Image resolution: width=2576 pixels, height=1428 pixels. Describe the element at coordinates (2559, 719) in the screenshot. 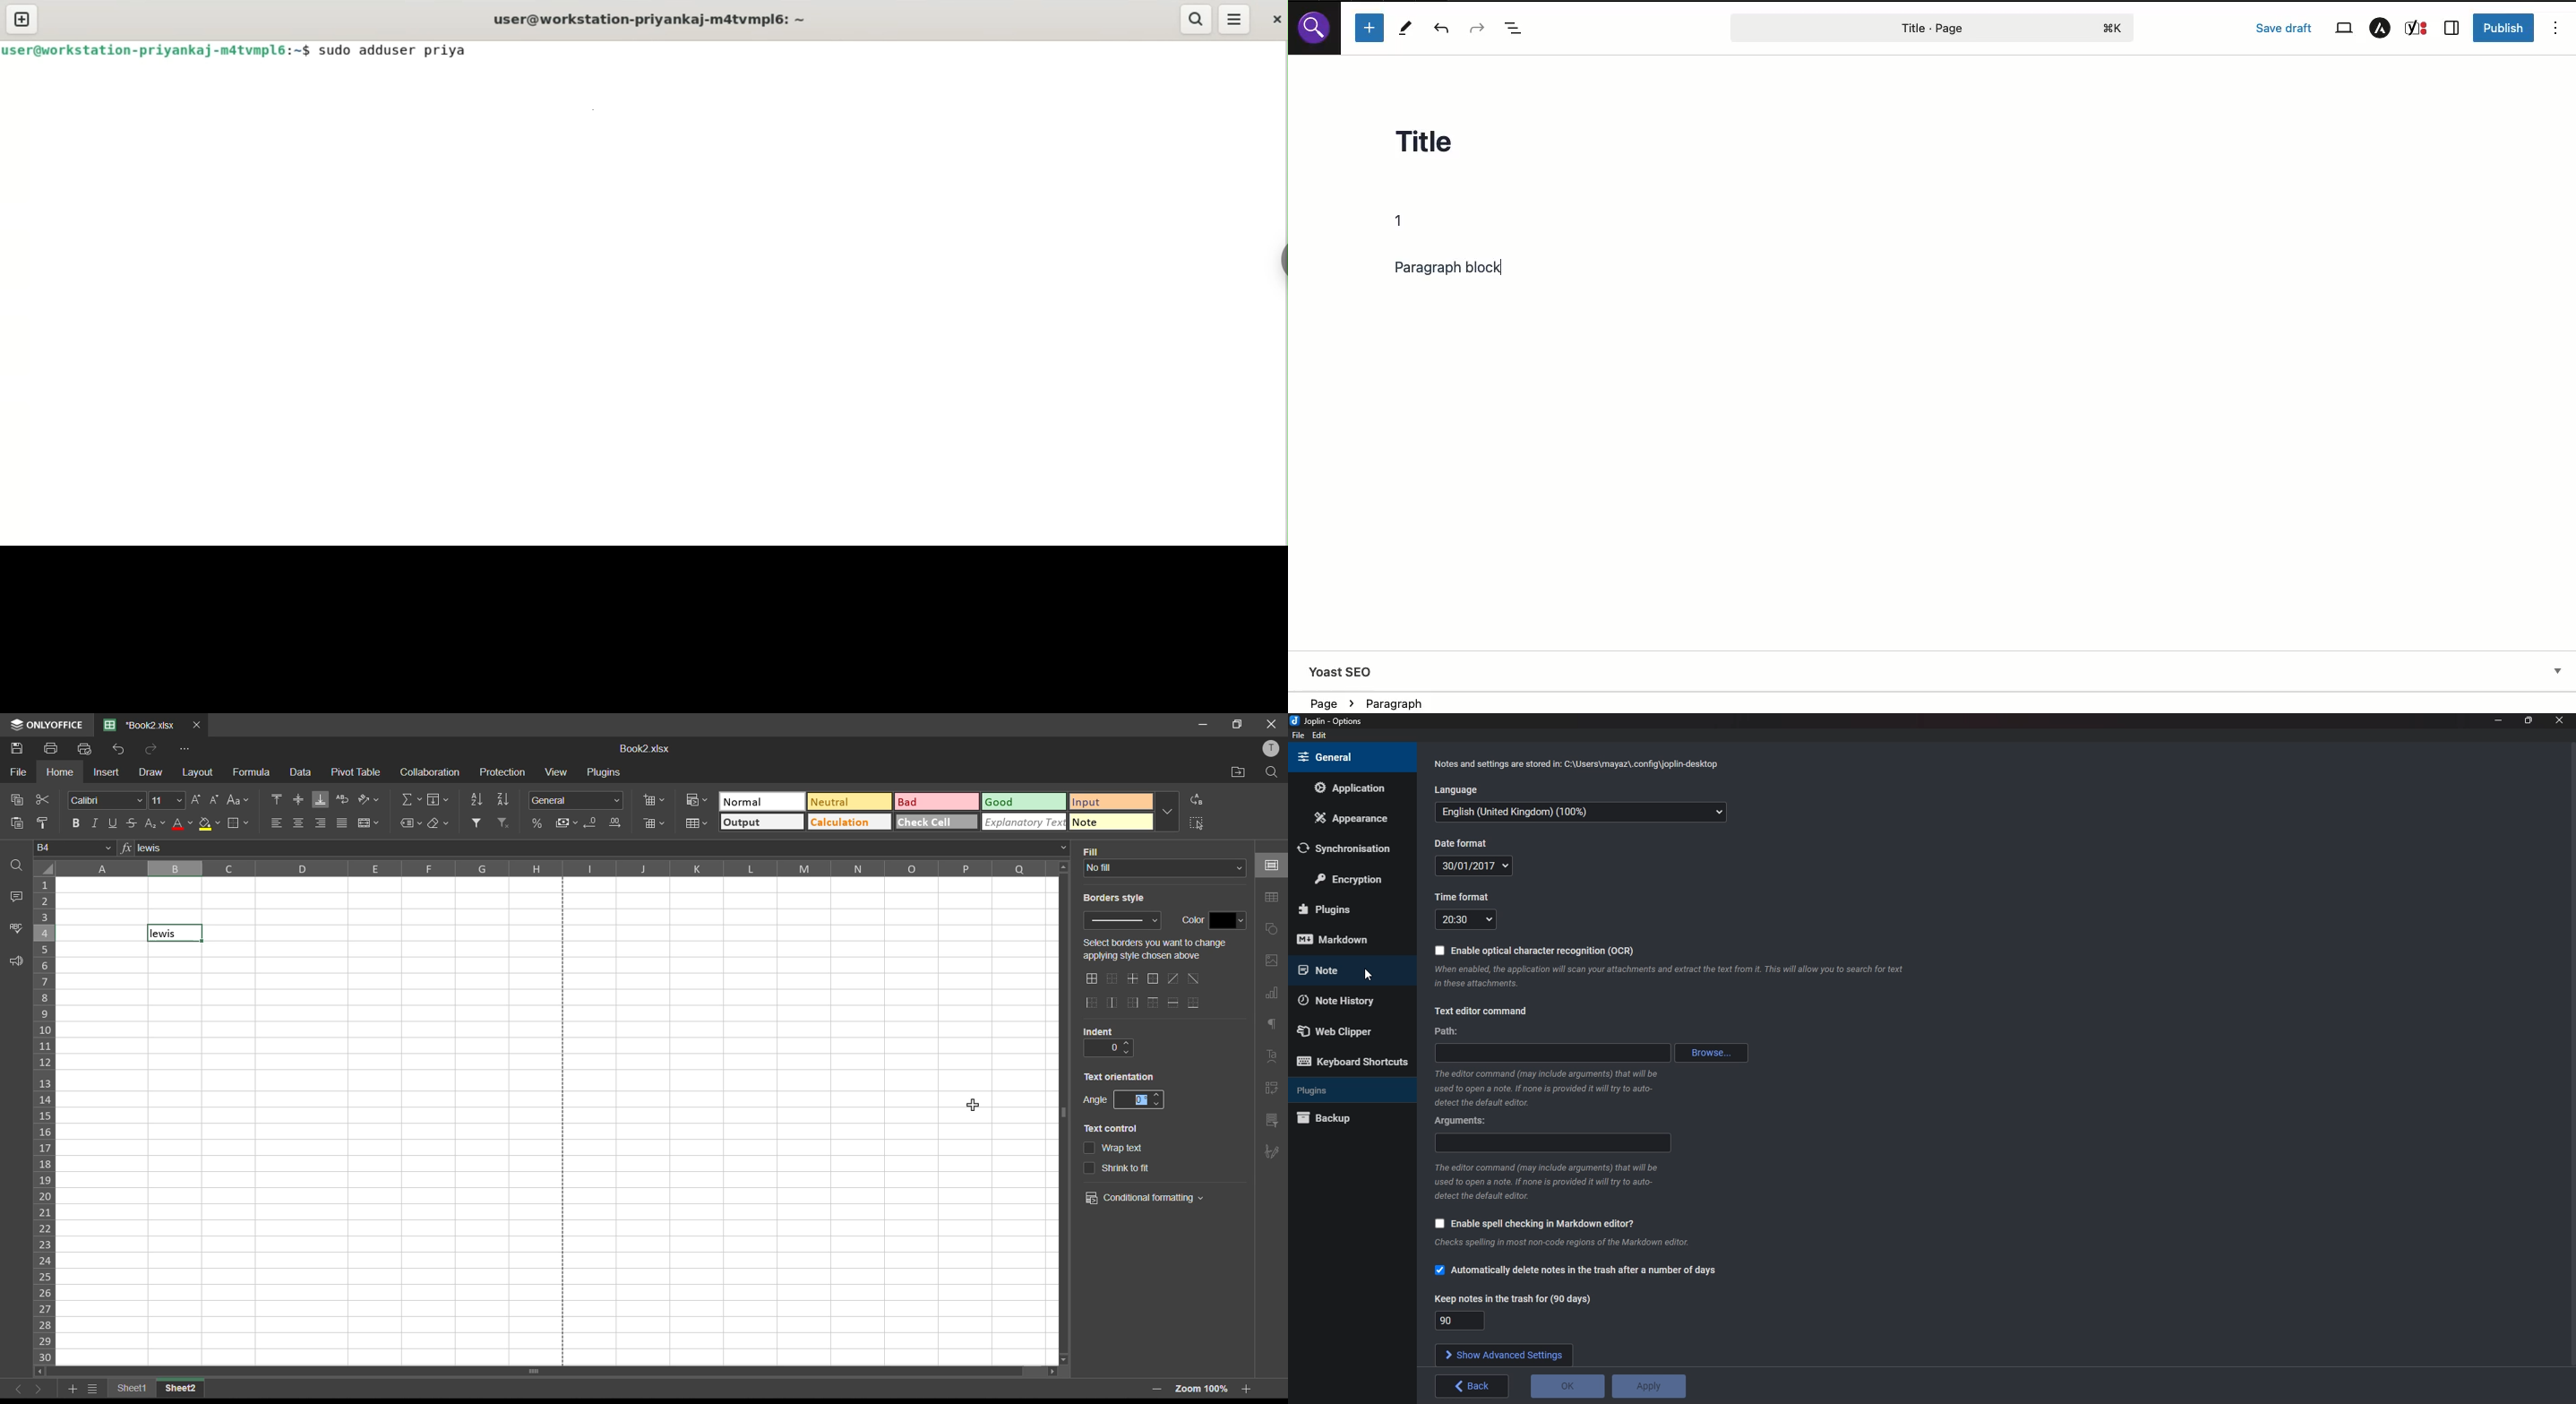

I see `close` at that location.